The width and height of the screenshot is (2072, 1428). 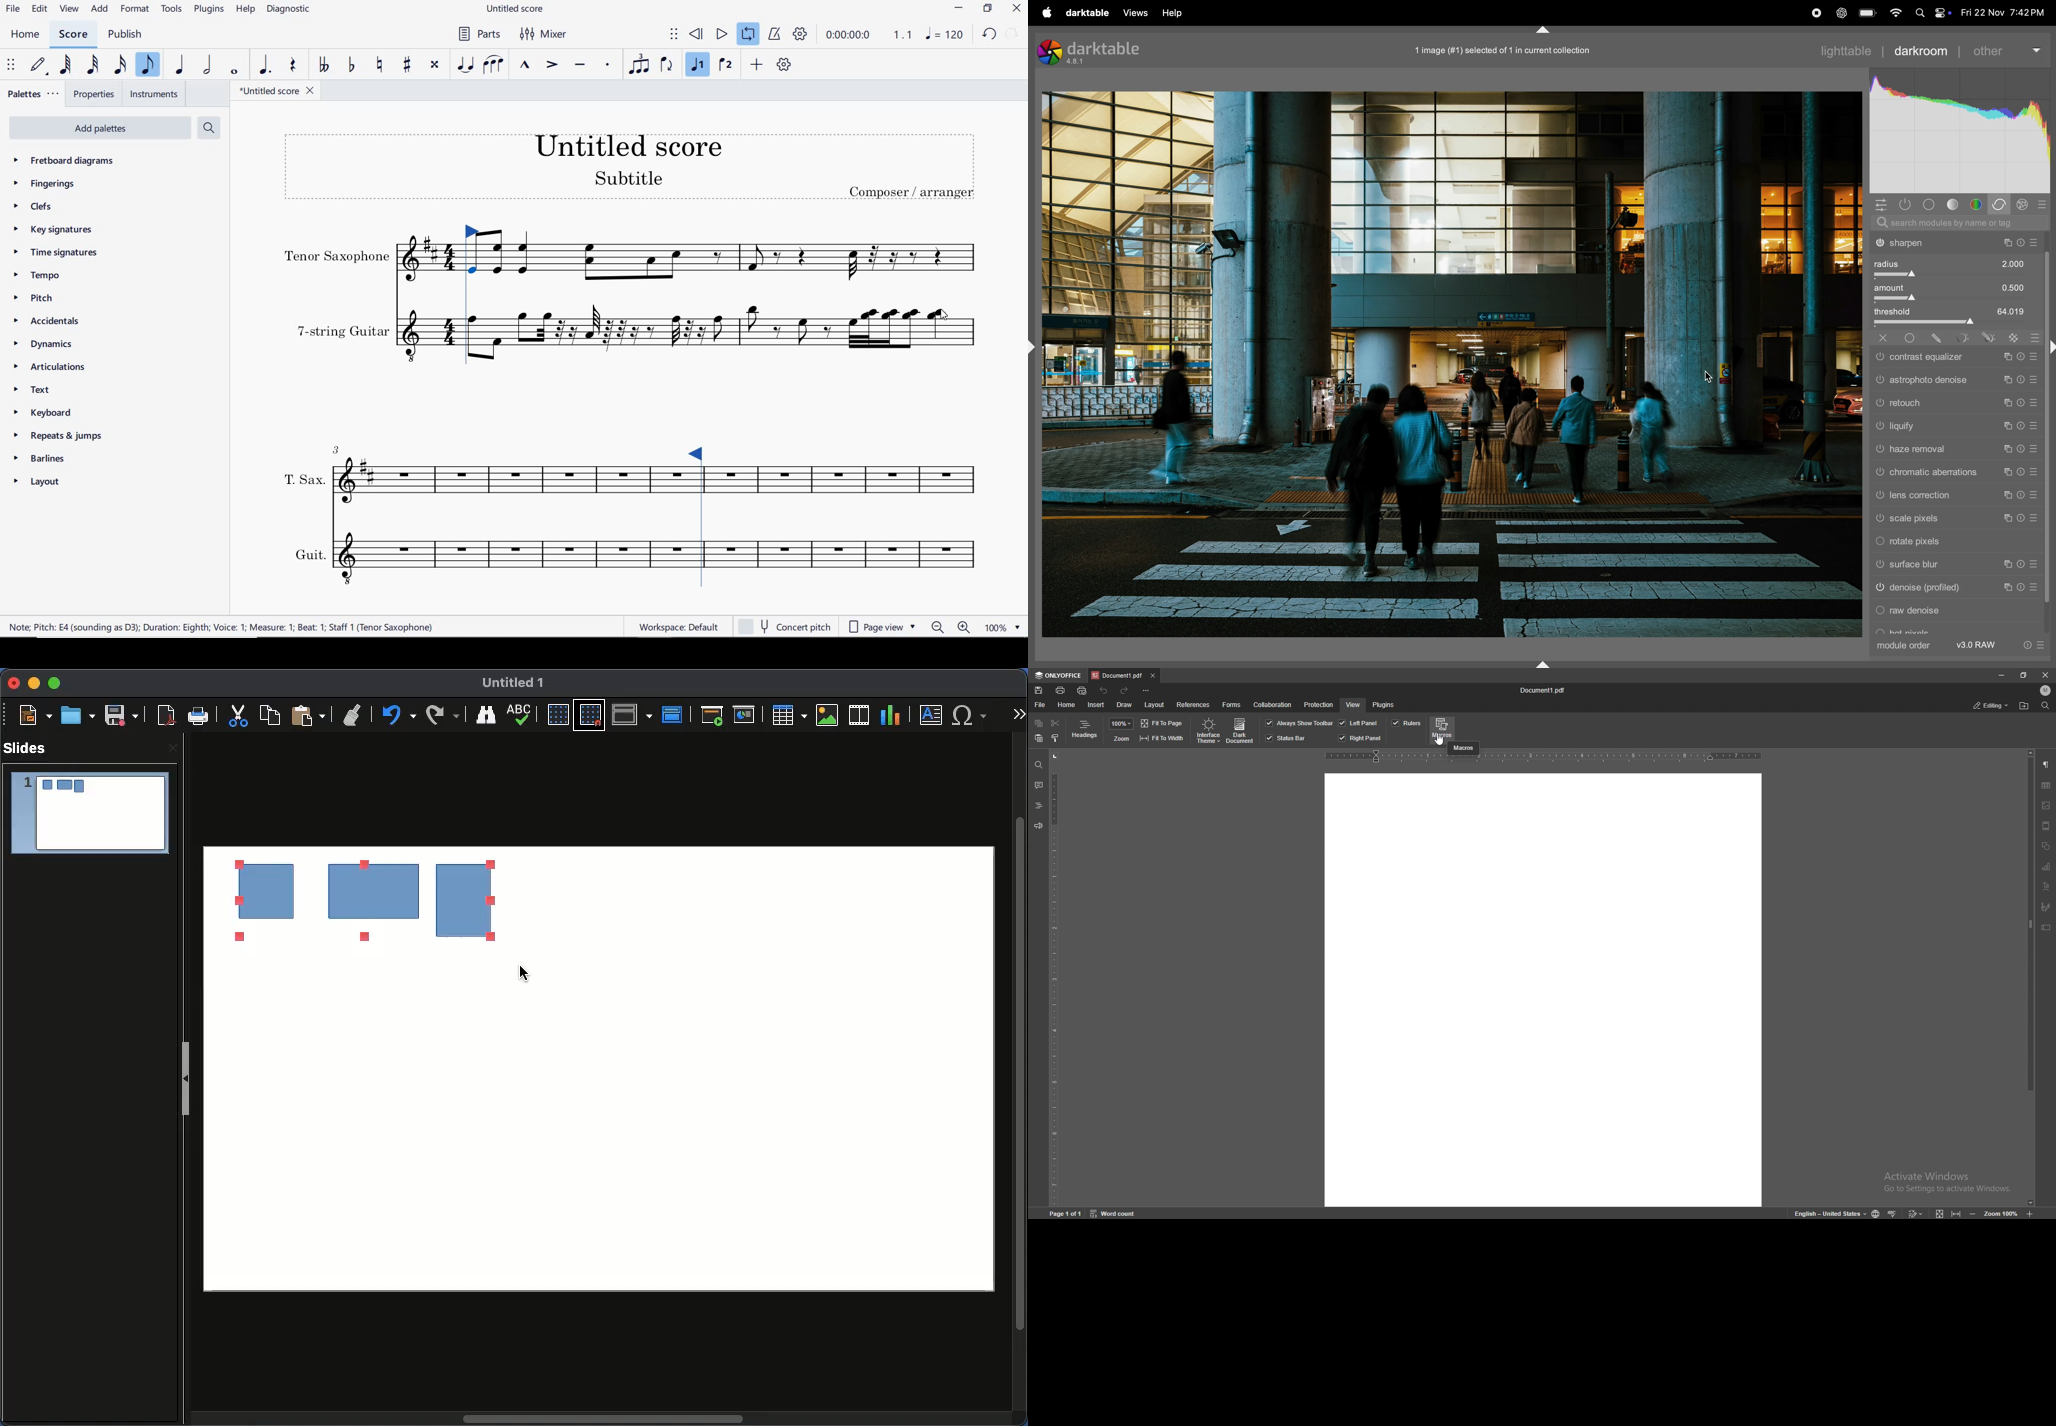 What do you see at coordinates (2031, 977) in the screenshot?
I see `scroll bar` at bounding box center [2031, 977].